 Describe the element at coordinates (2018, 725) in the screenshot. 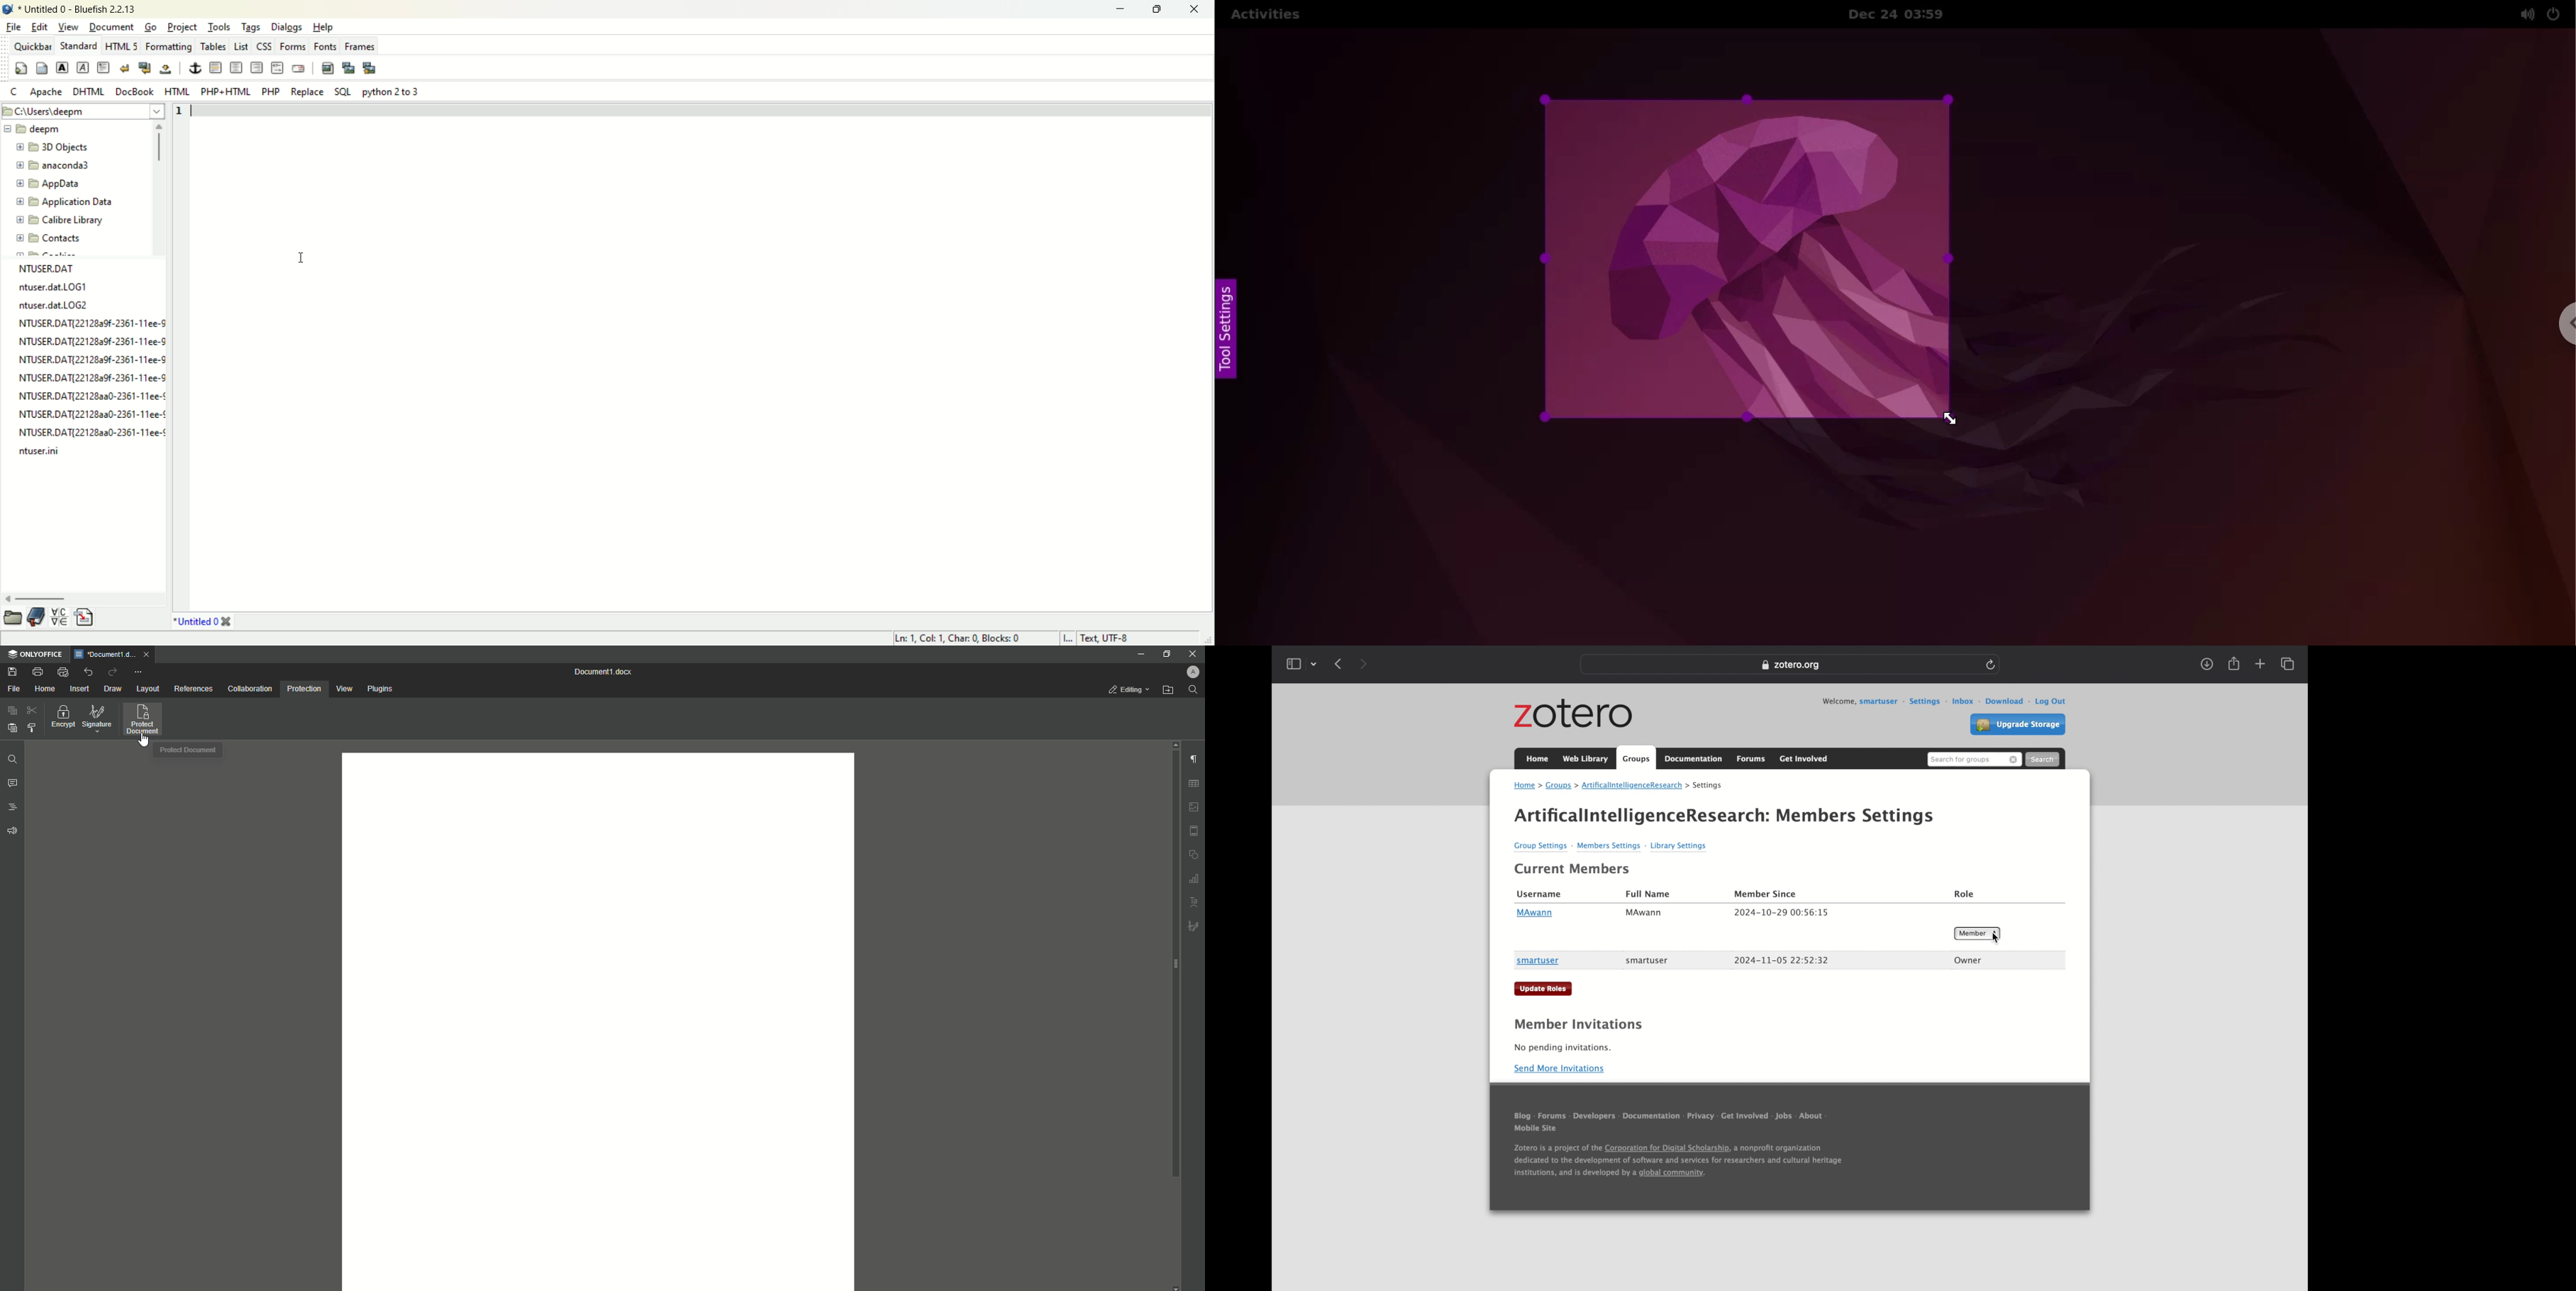

I see `upgrade  storage` at that location.